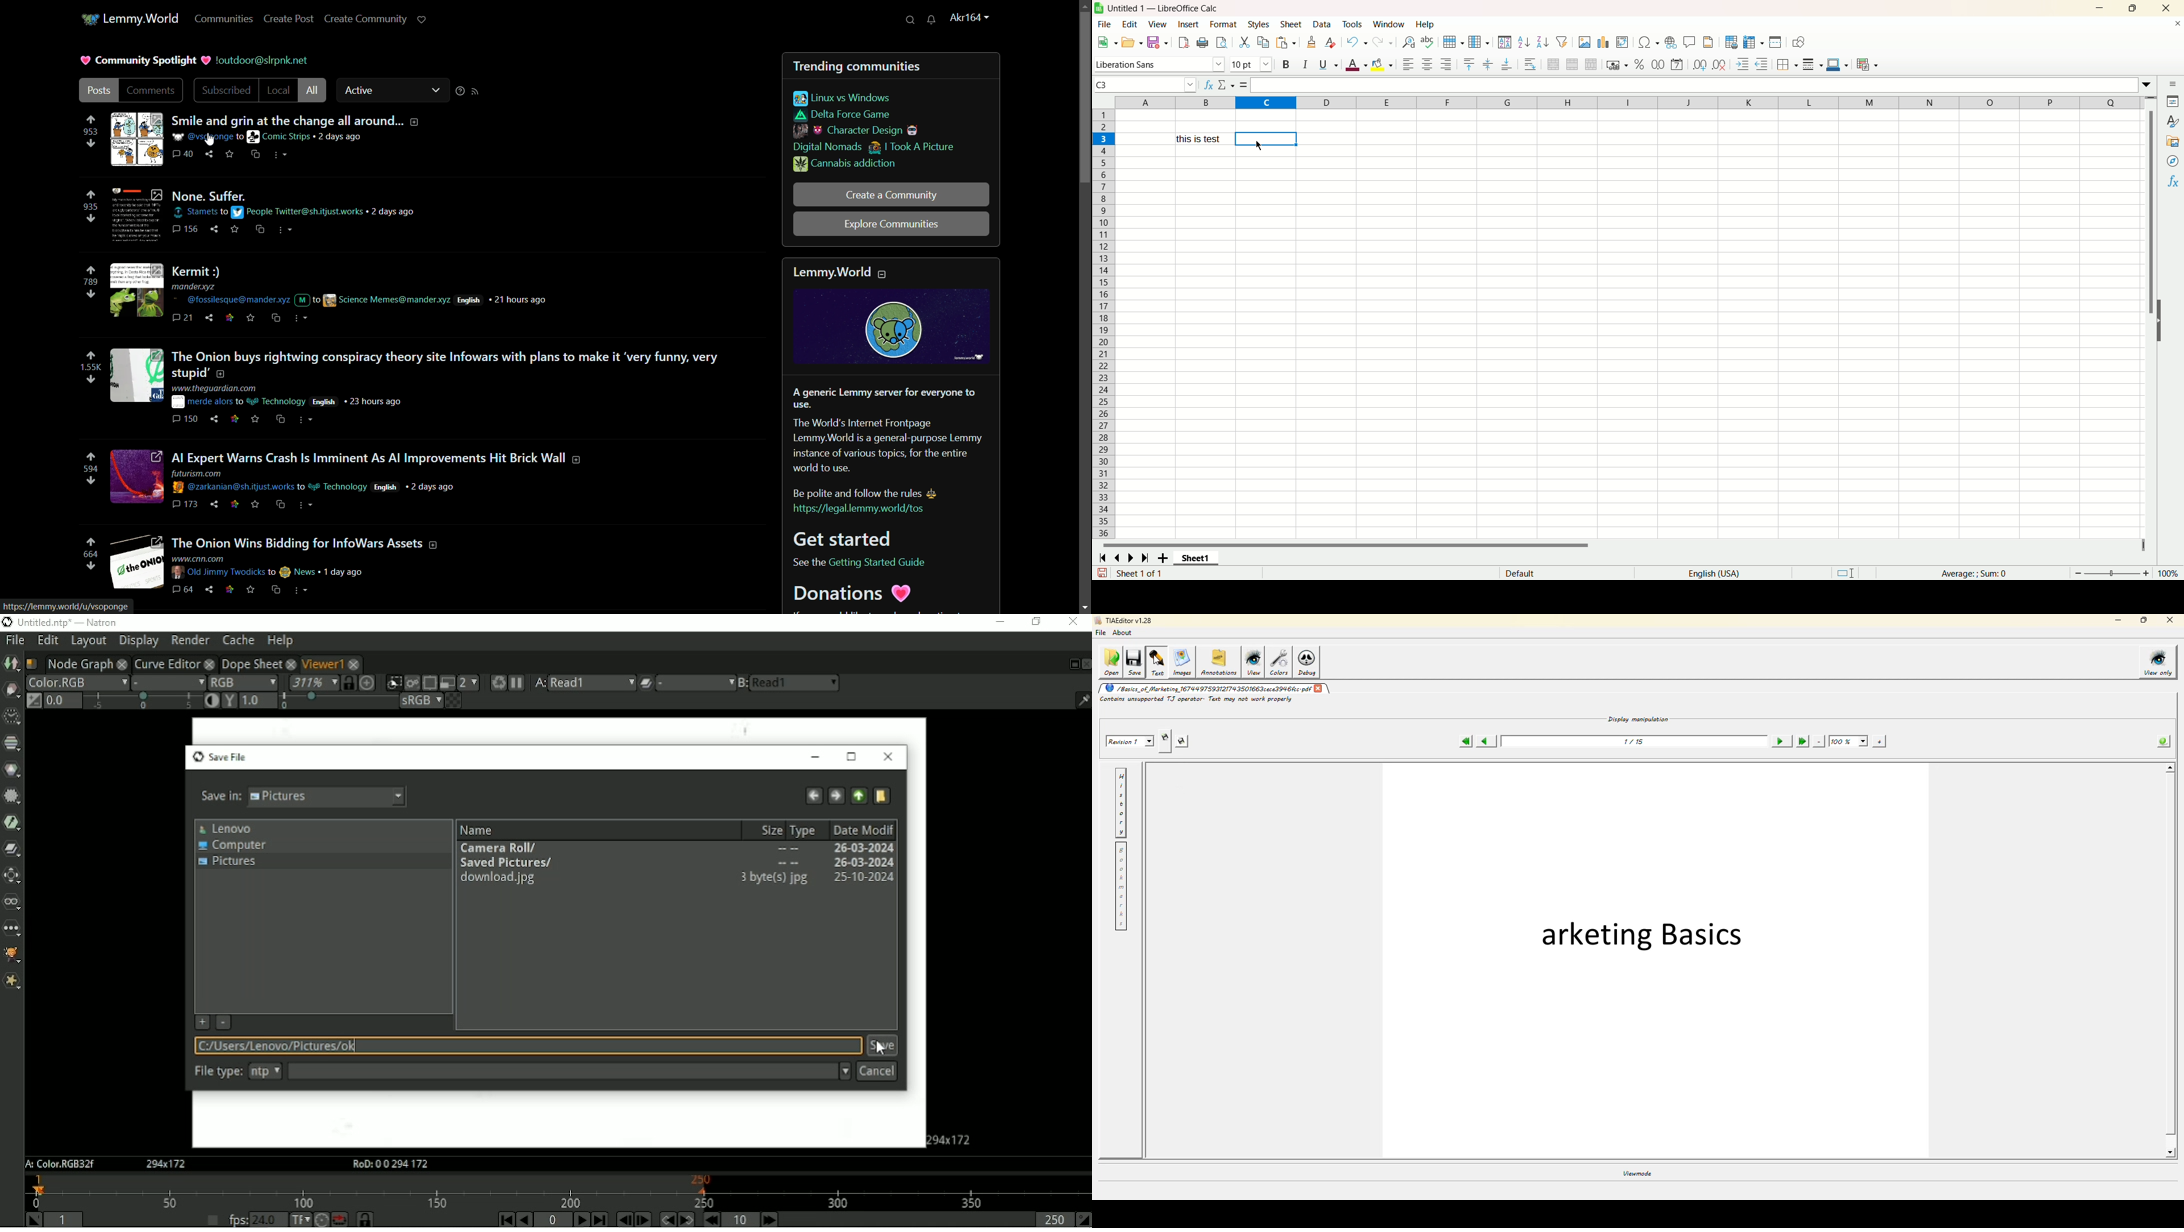 The image size is (2184, 1232). What do you see at coordinates (1813, 63) in the screenshot?
I see `border style` at bounding box center [1813, 63].